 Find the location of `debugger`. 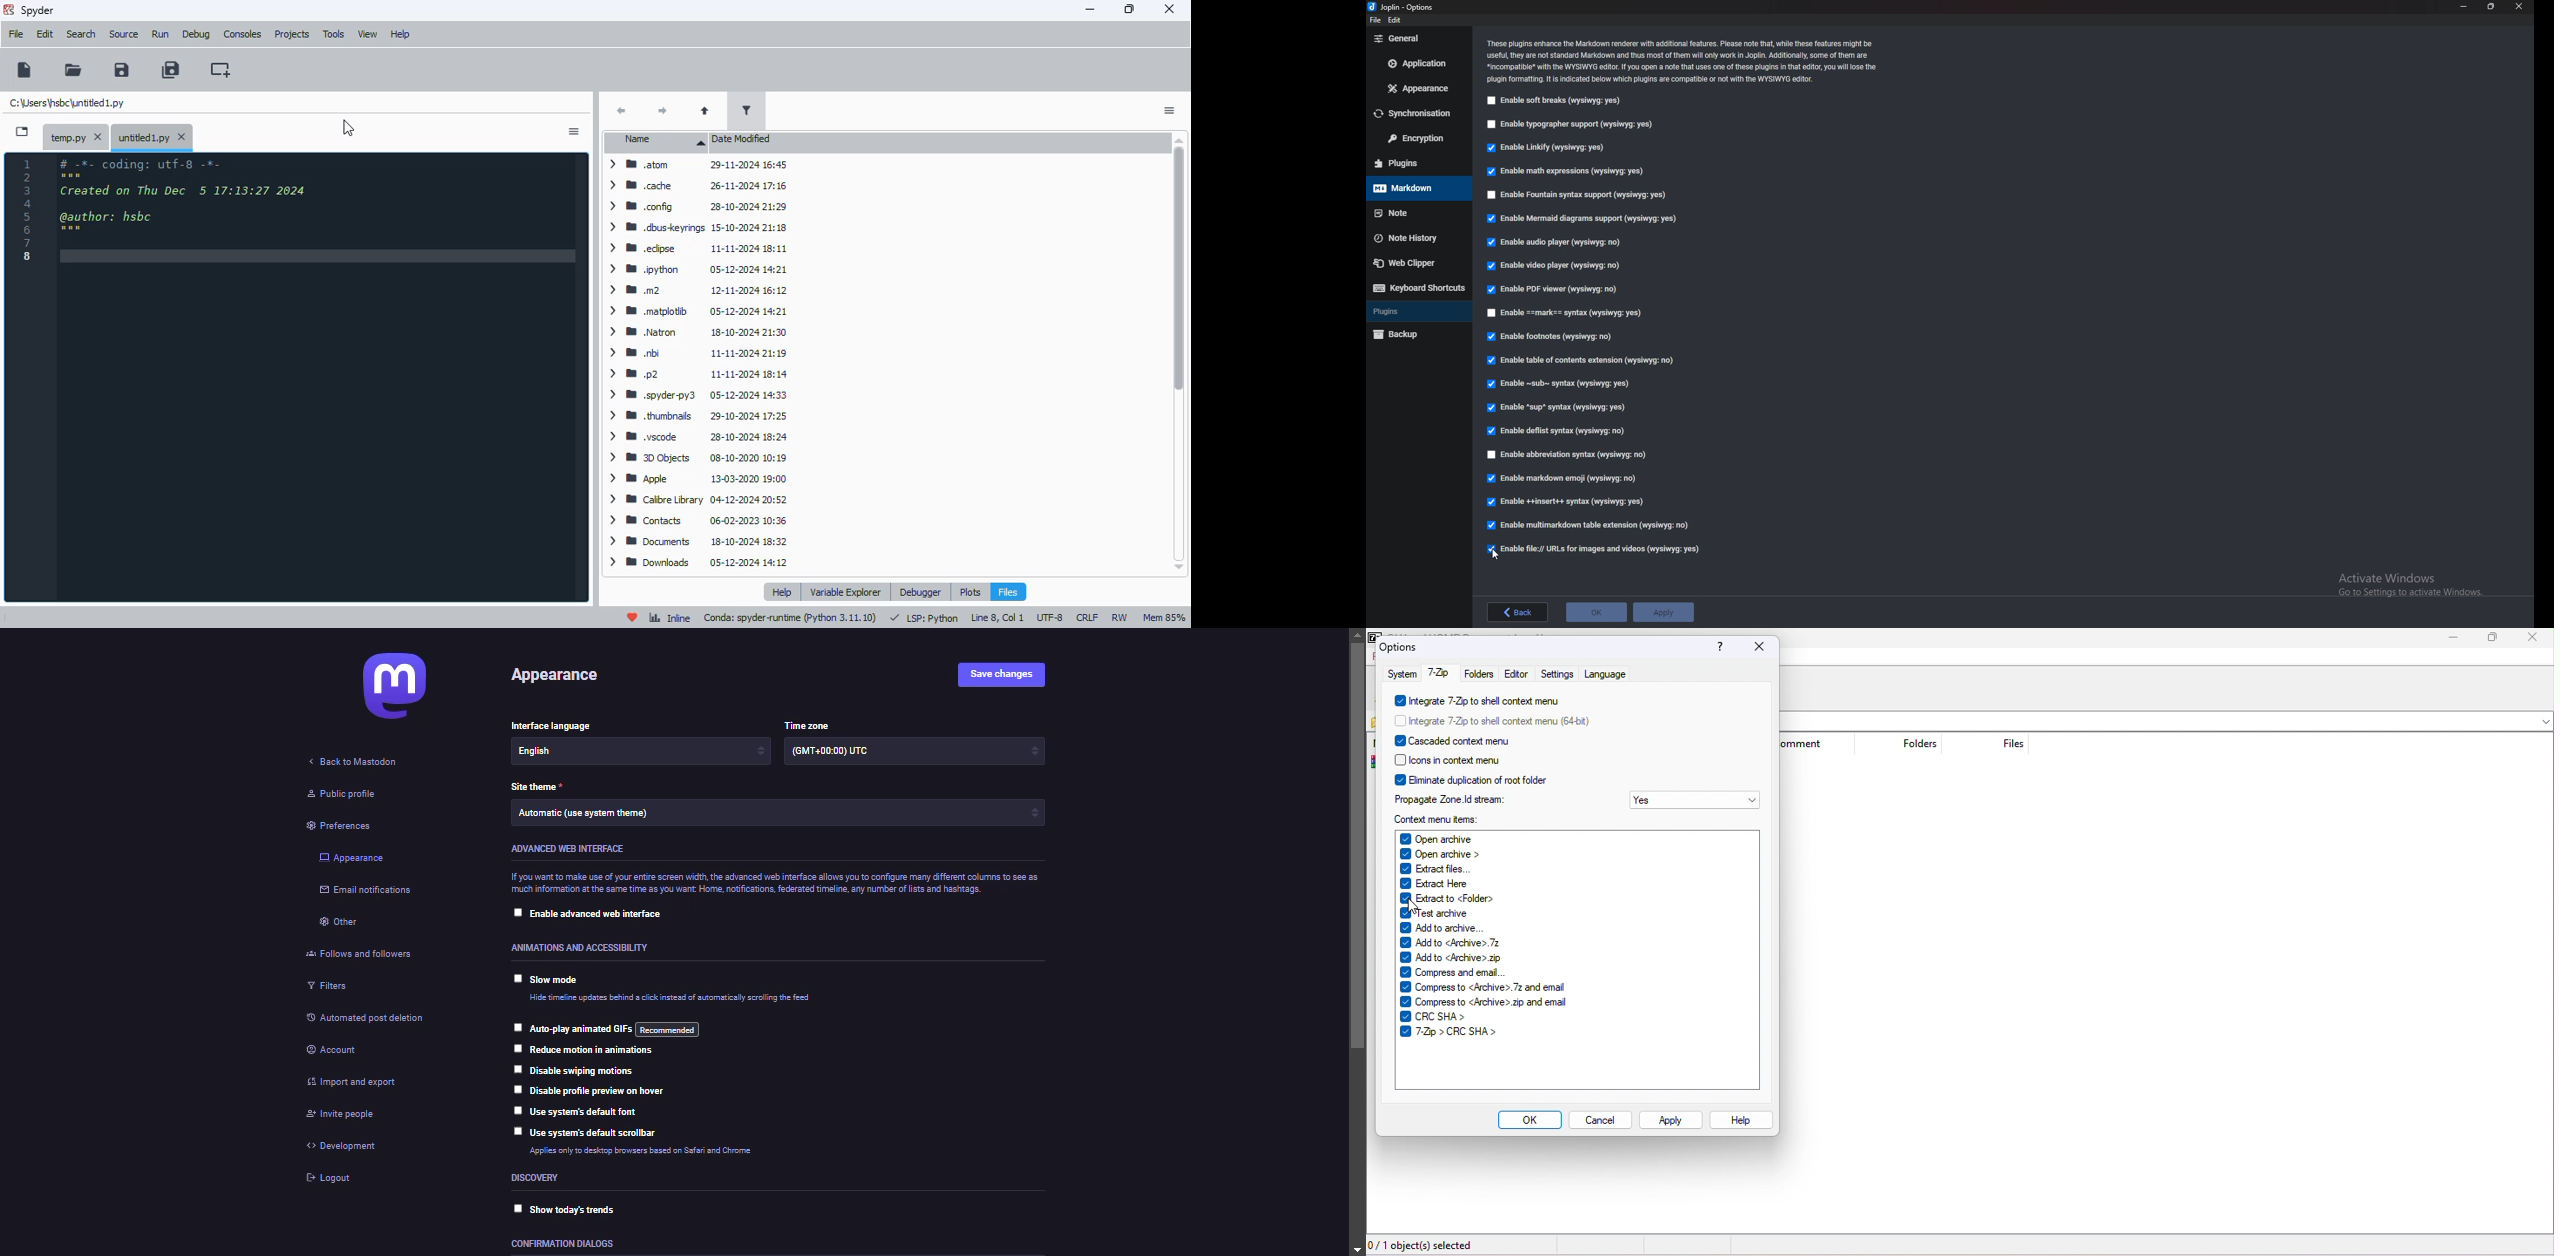

debugger is located at coordinates (922, 591).